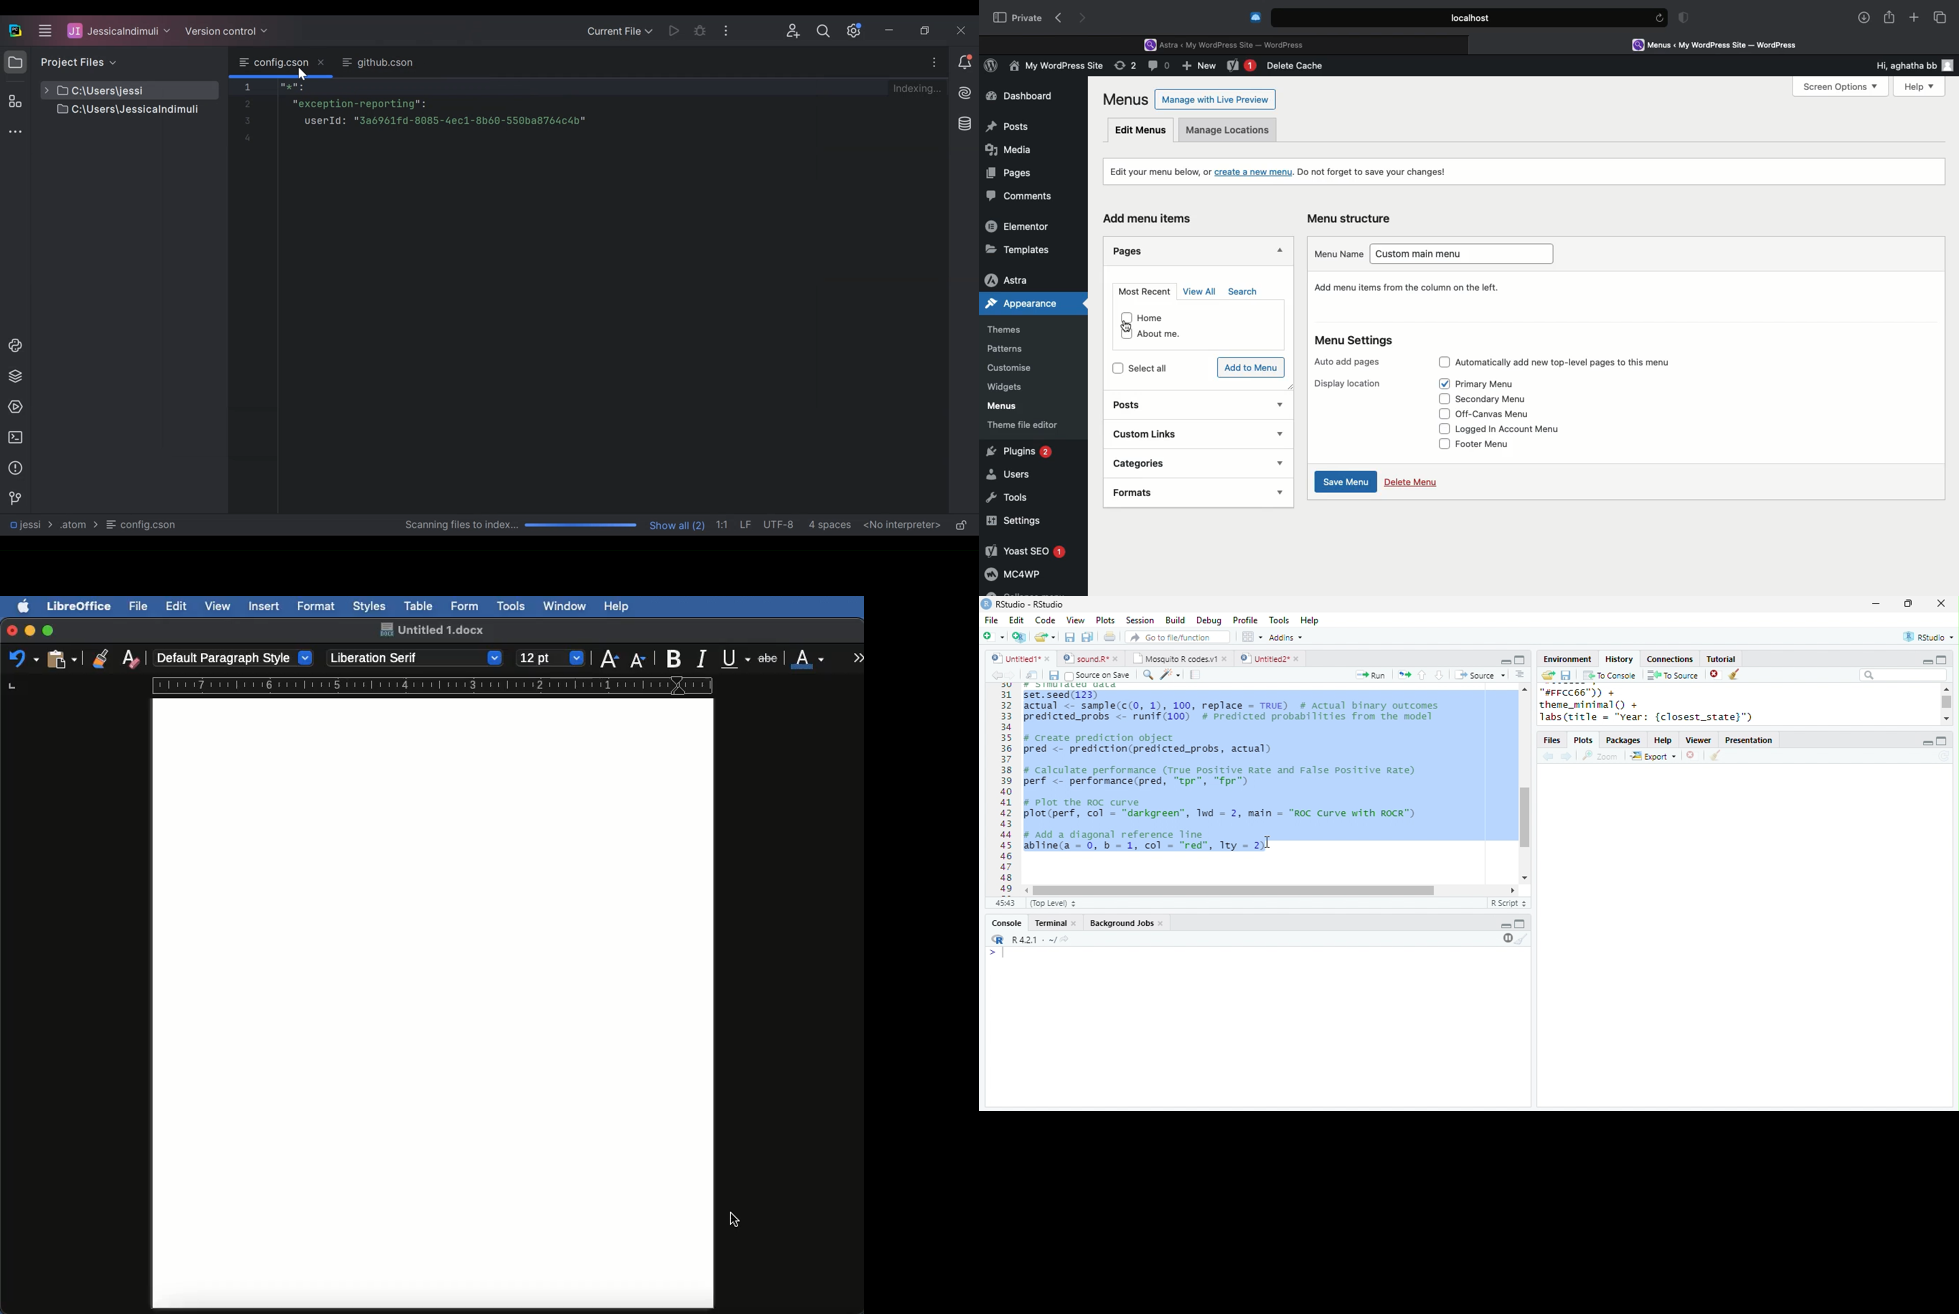  What do you see at coordinates (416, 658) in the screenshot?
I see `Font style` at bounding box center [416, 658].